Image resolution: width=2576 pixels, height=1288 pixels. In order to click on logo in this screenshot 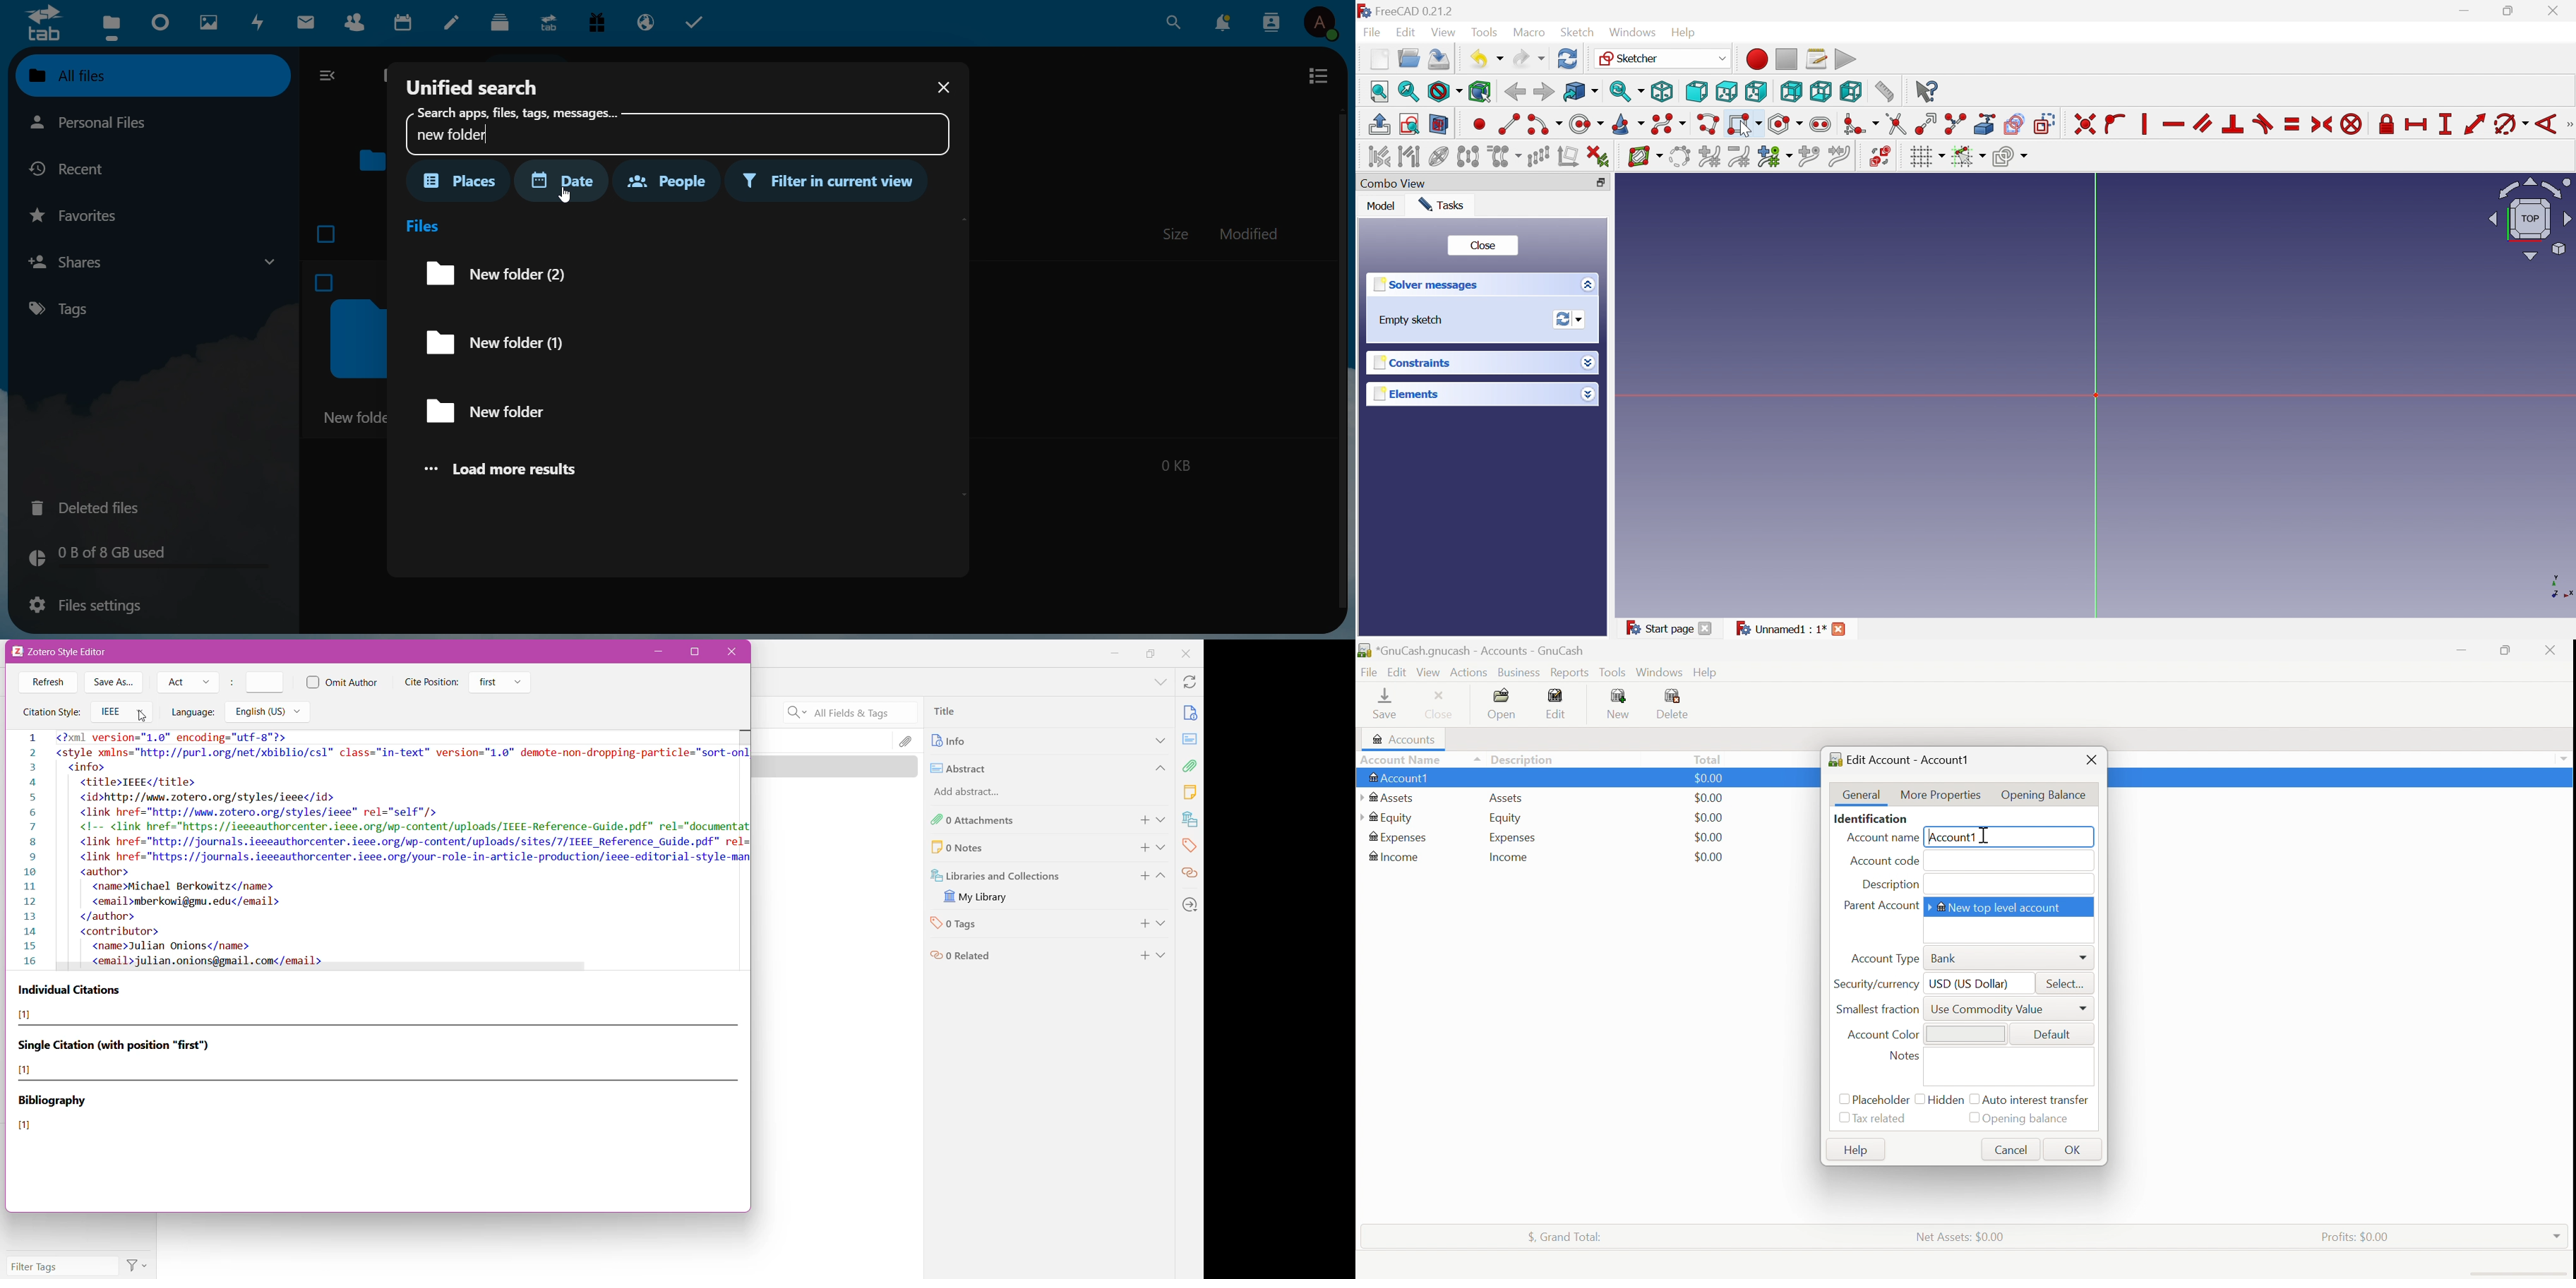, I will do `click(42, 23)`.